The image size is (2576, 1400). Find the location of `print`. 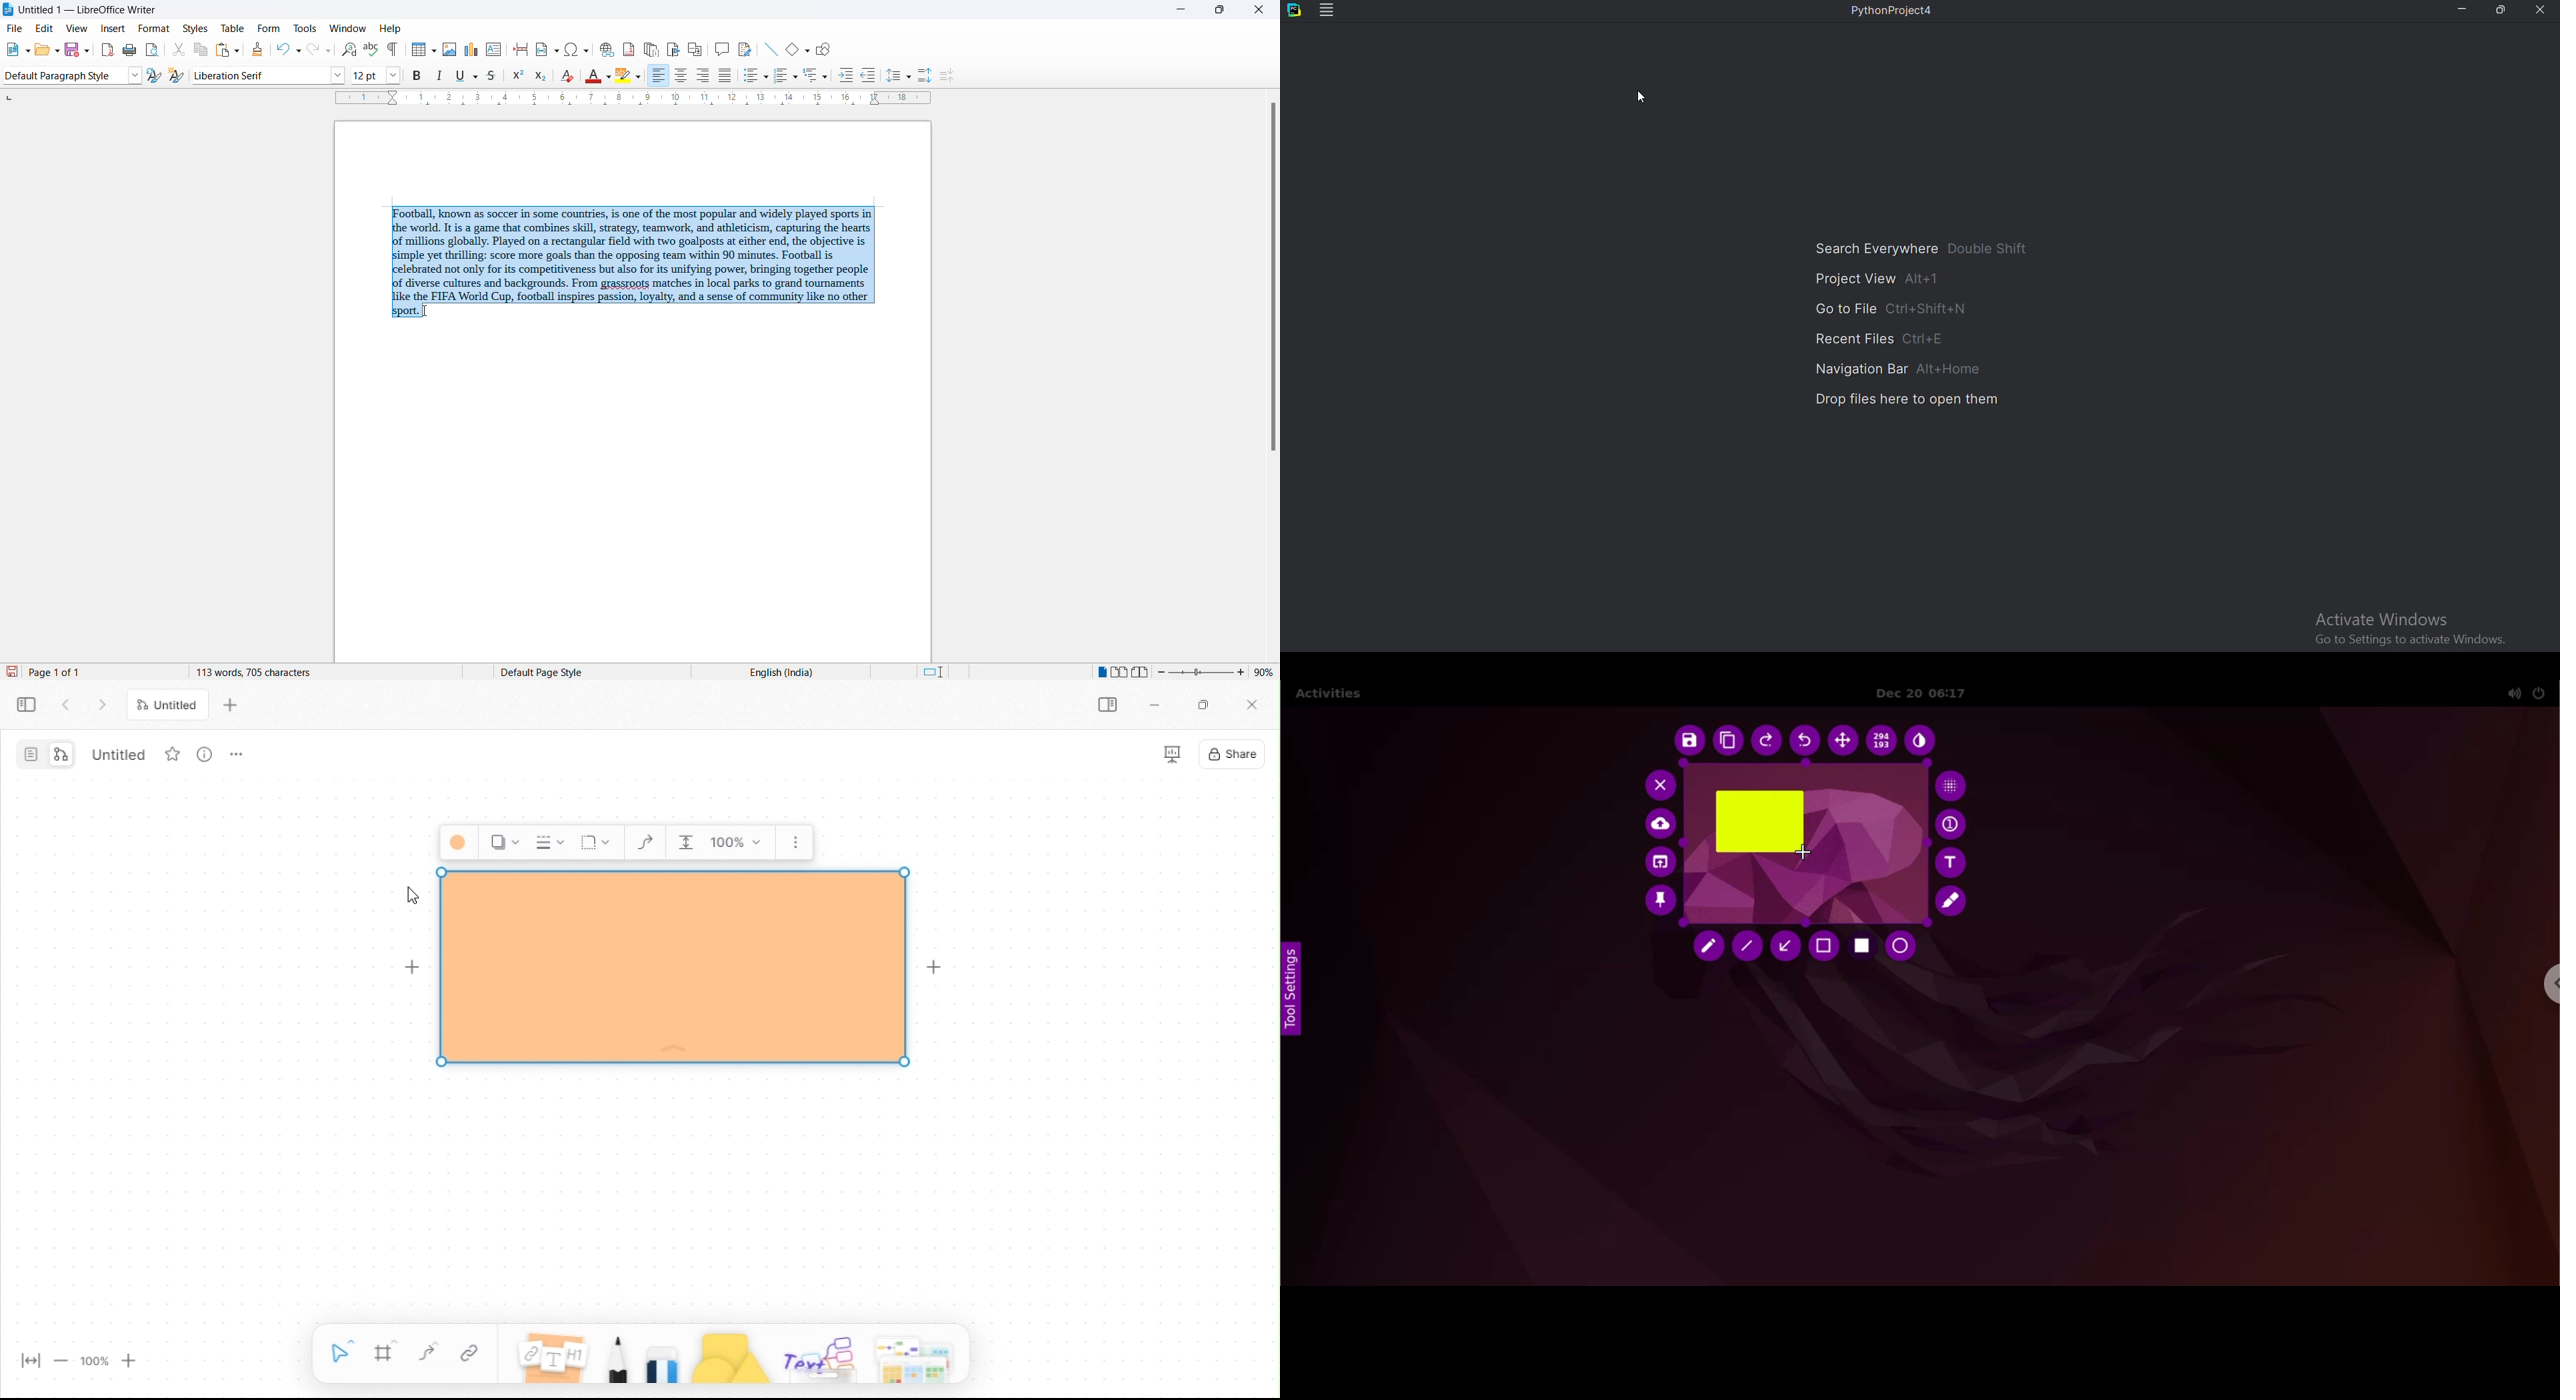

print is located at coordinates (130, 49).